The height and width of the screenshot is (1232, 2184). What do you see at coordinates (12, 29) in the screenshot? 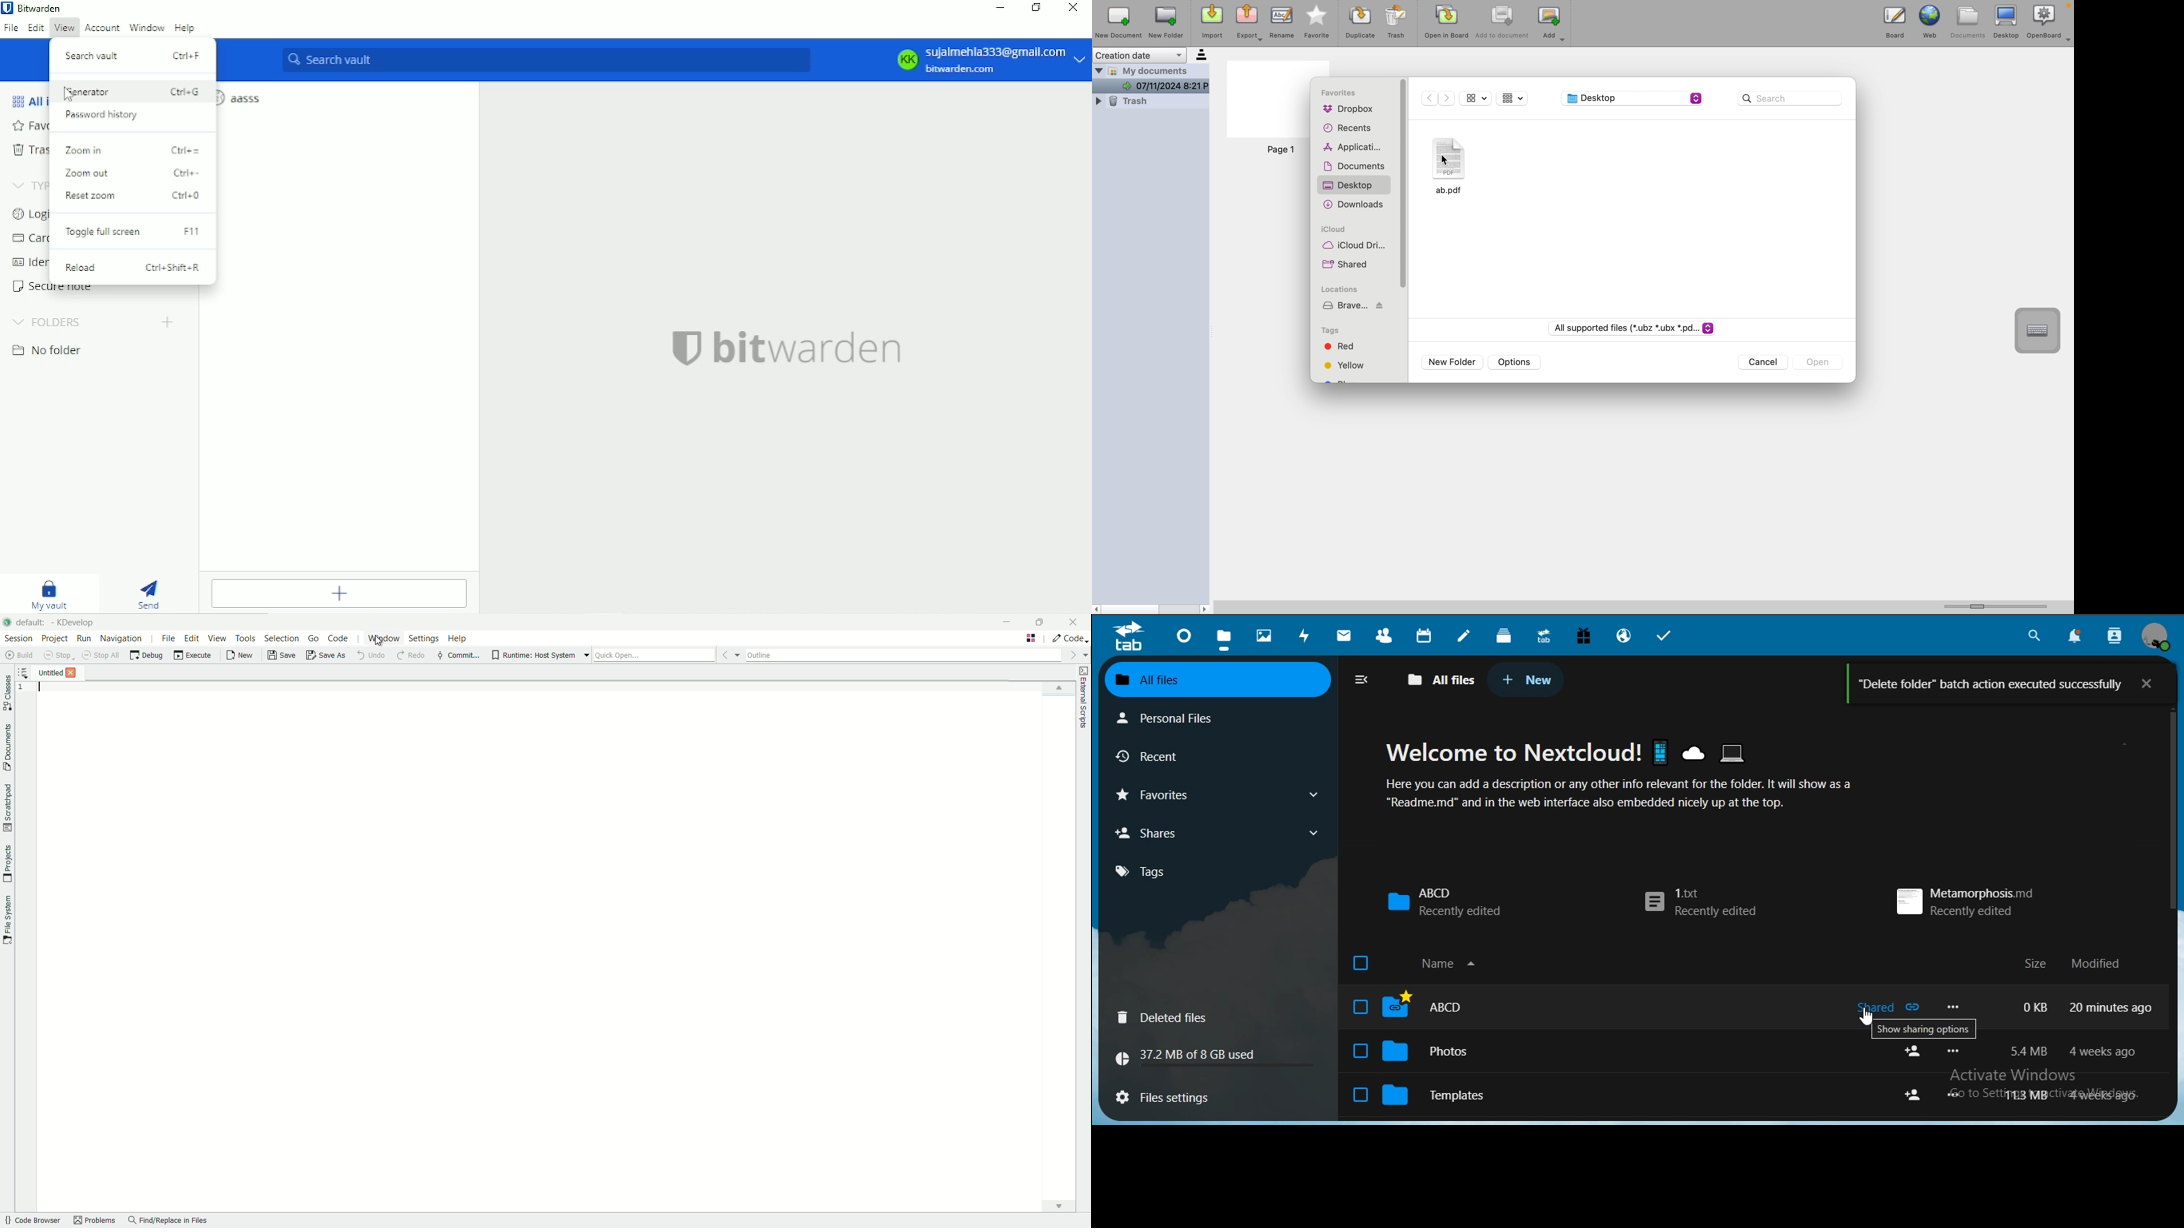
I see `File` at bounding box center [12, 29].